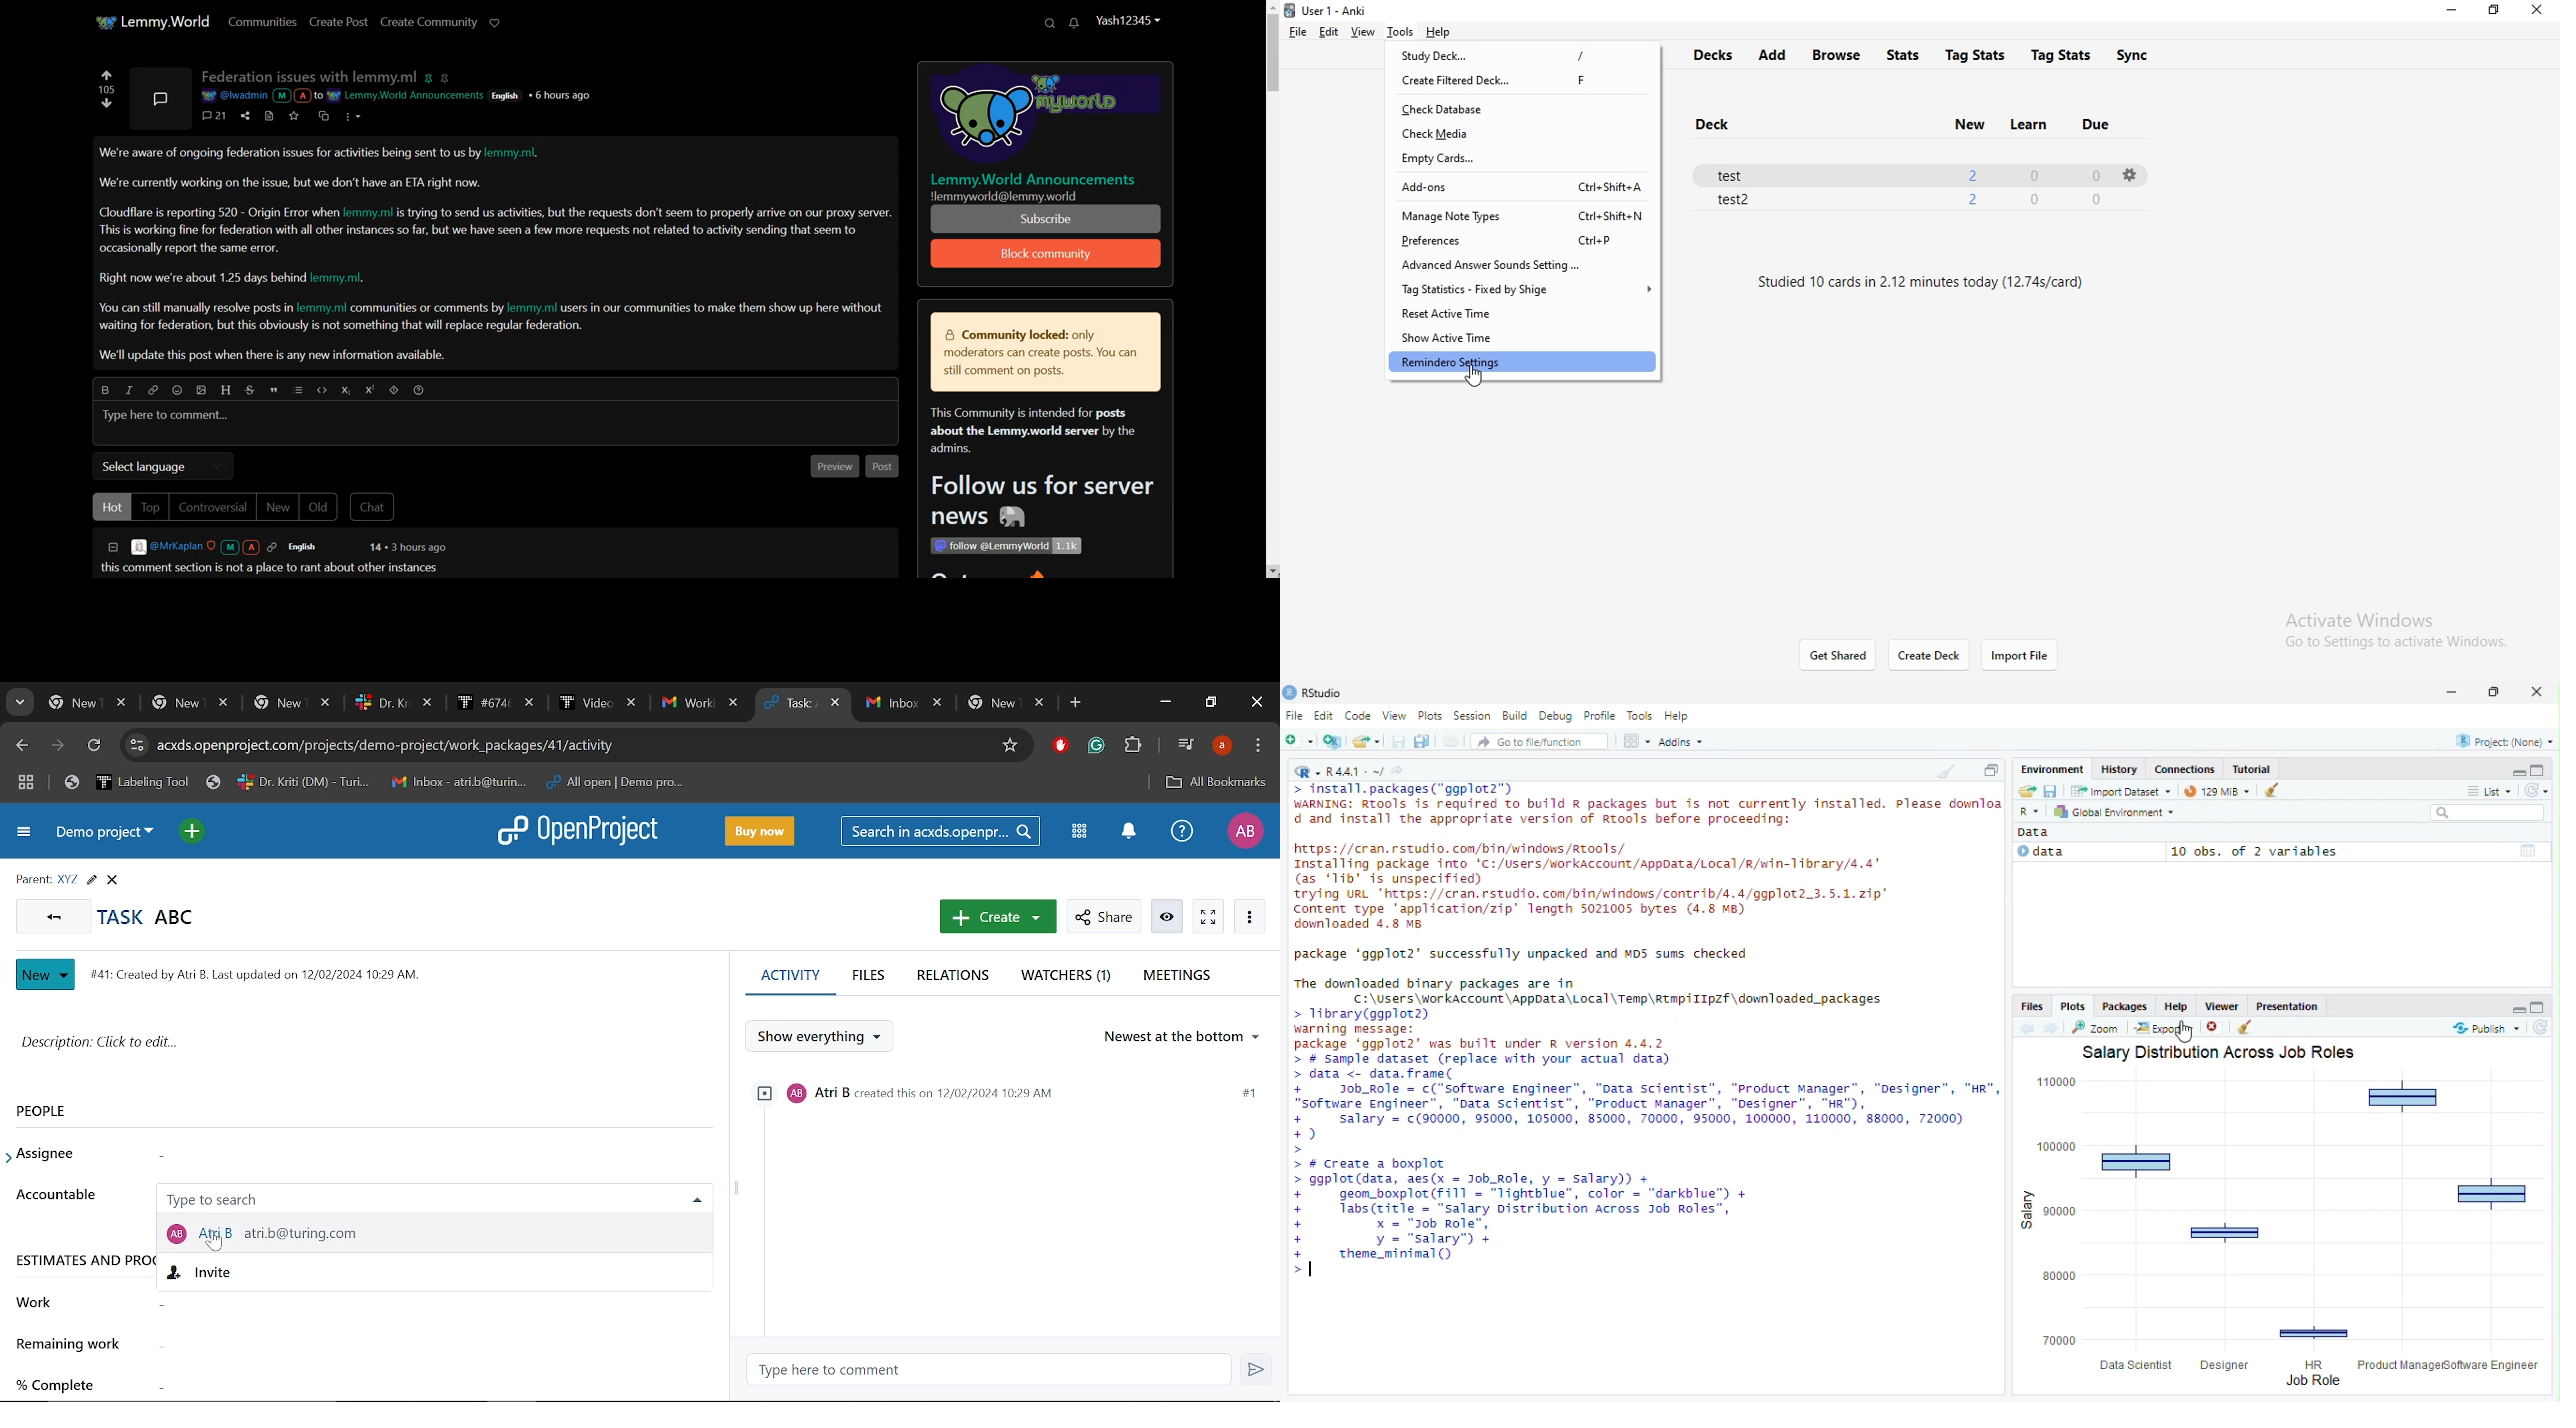  I want to click on create filtered deck, so click(1526, 86).